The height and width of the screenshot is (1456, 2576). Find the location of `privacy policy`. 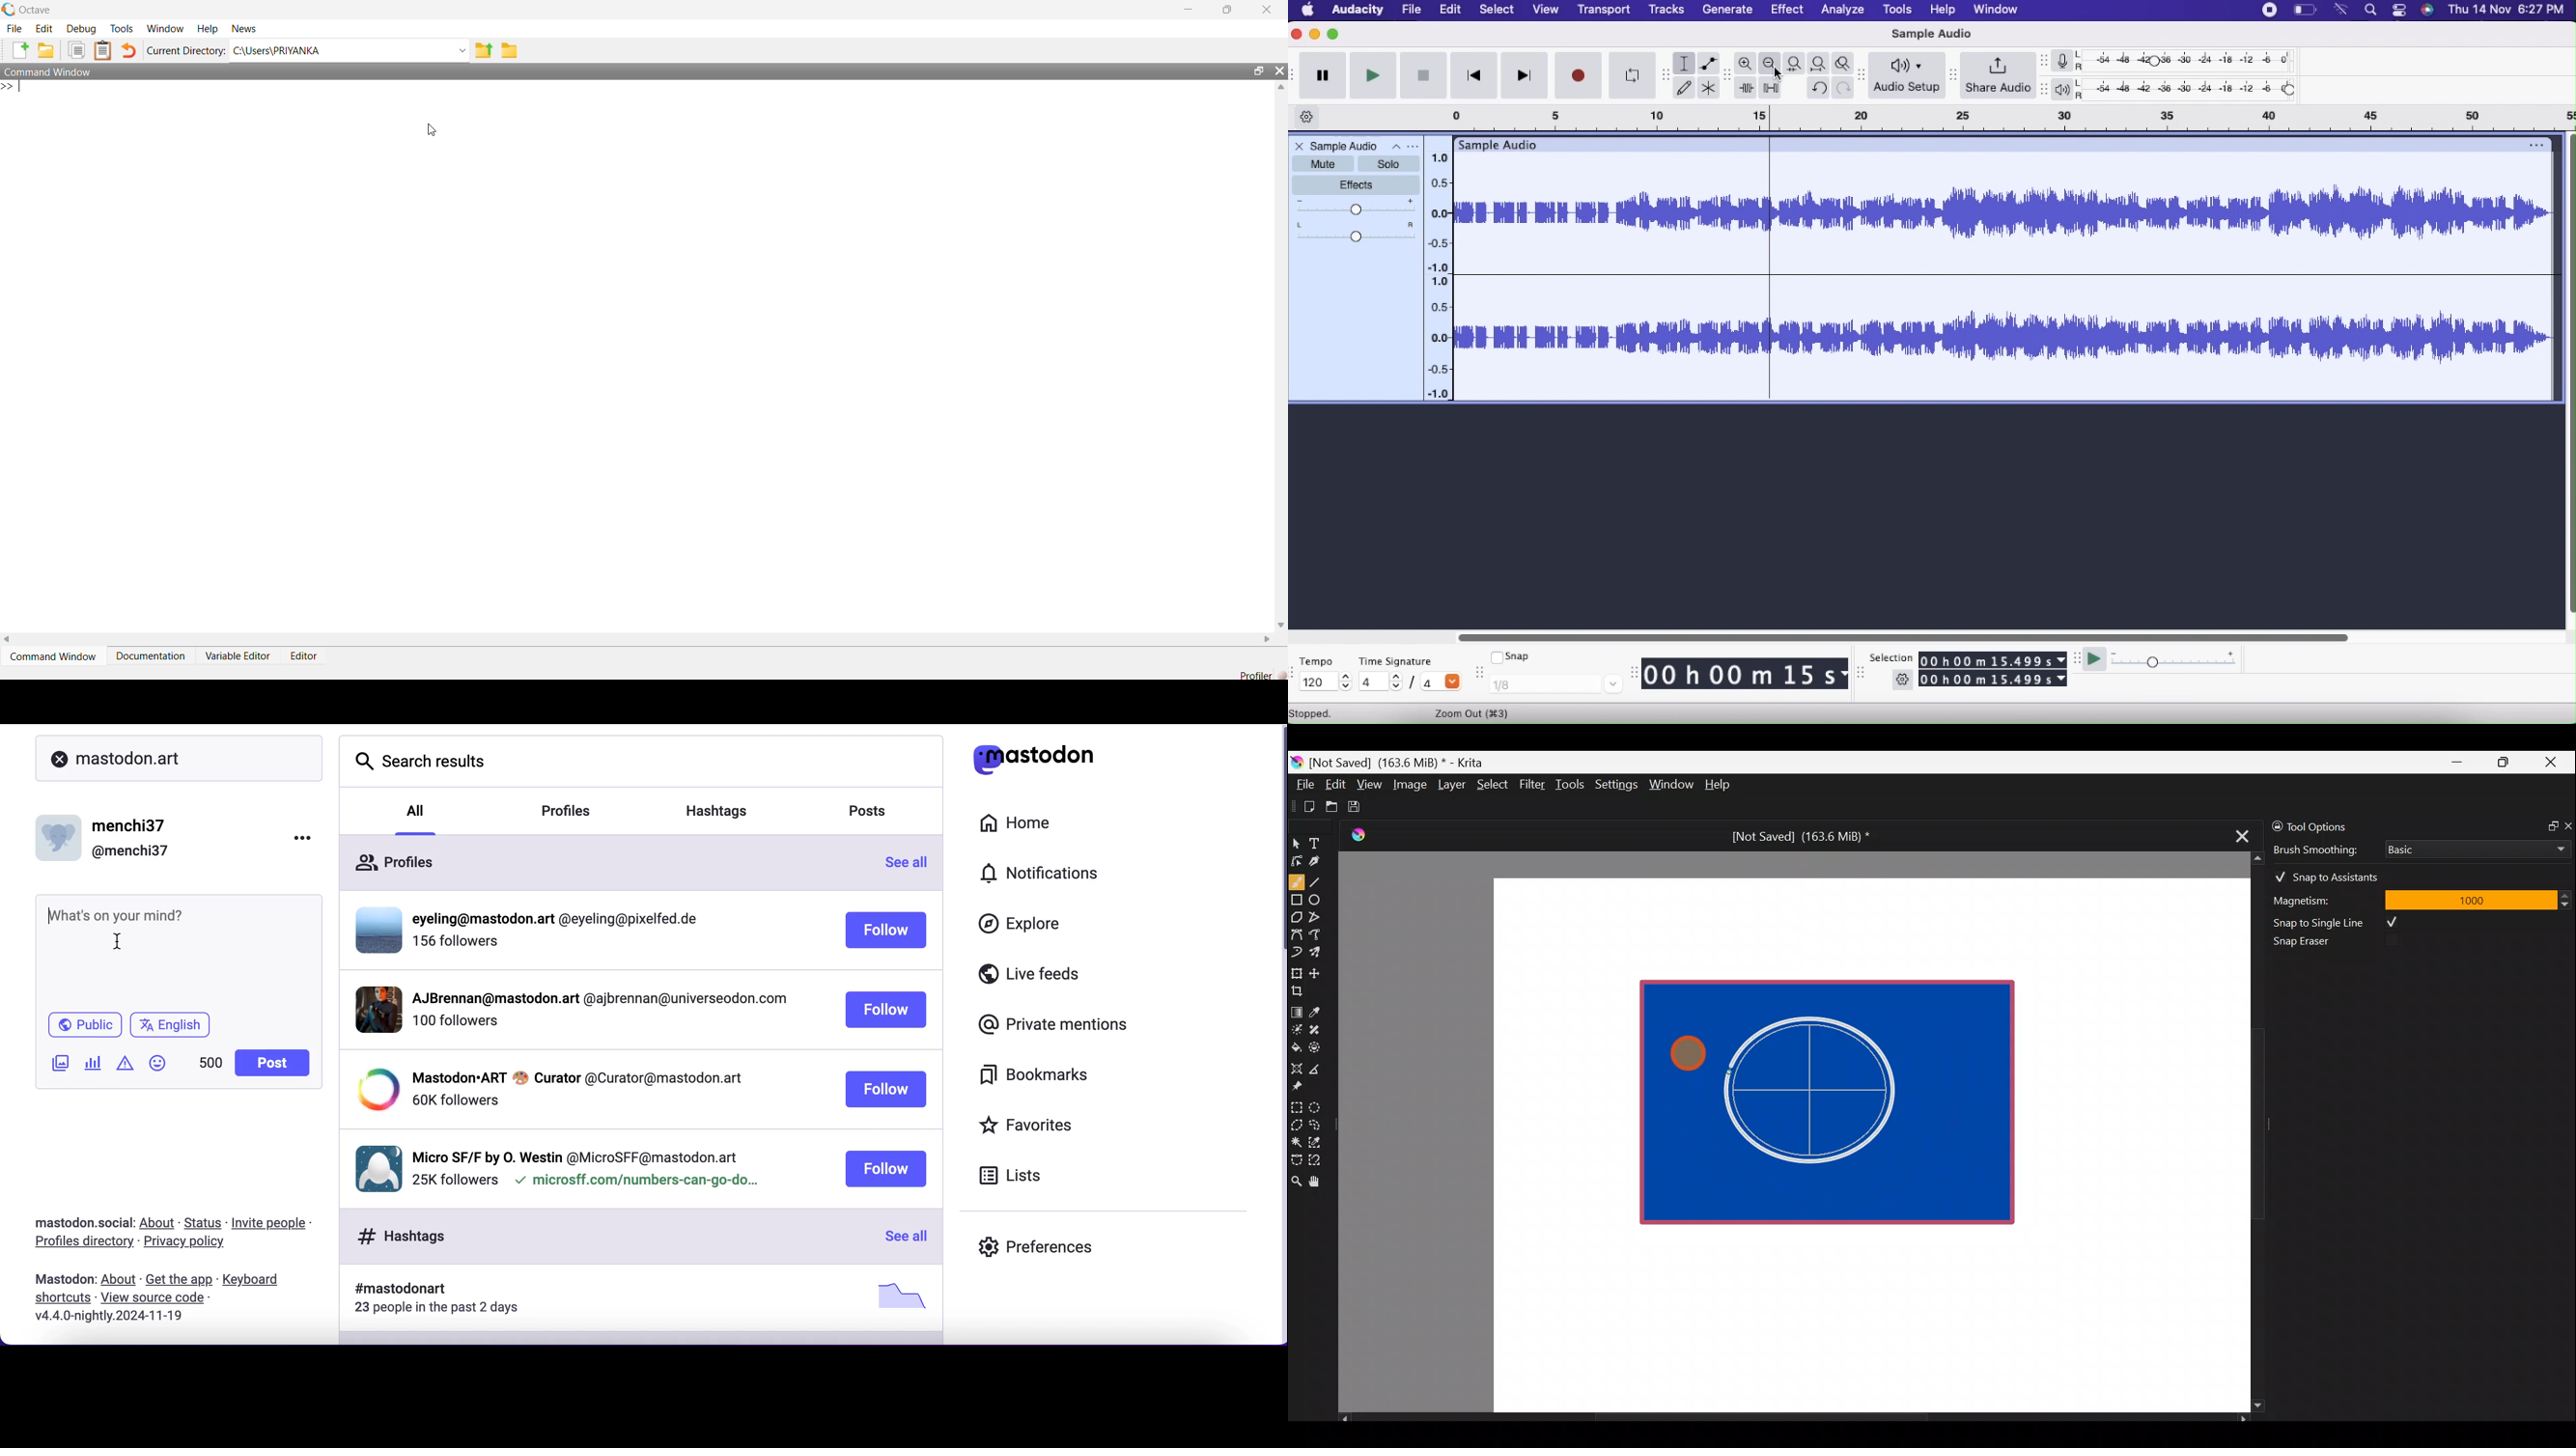

privacy policy is located at coordinates (189, 1244).